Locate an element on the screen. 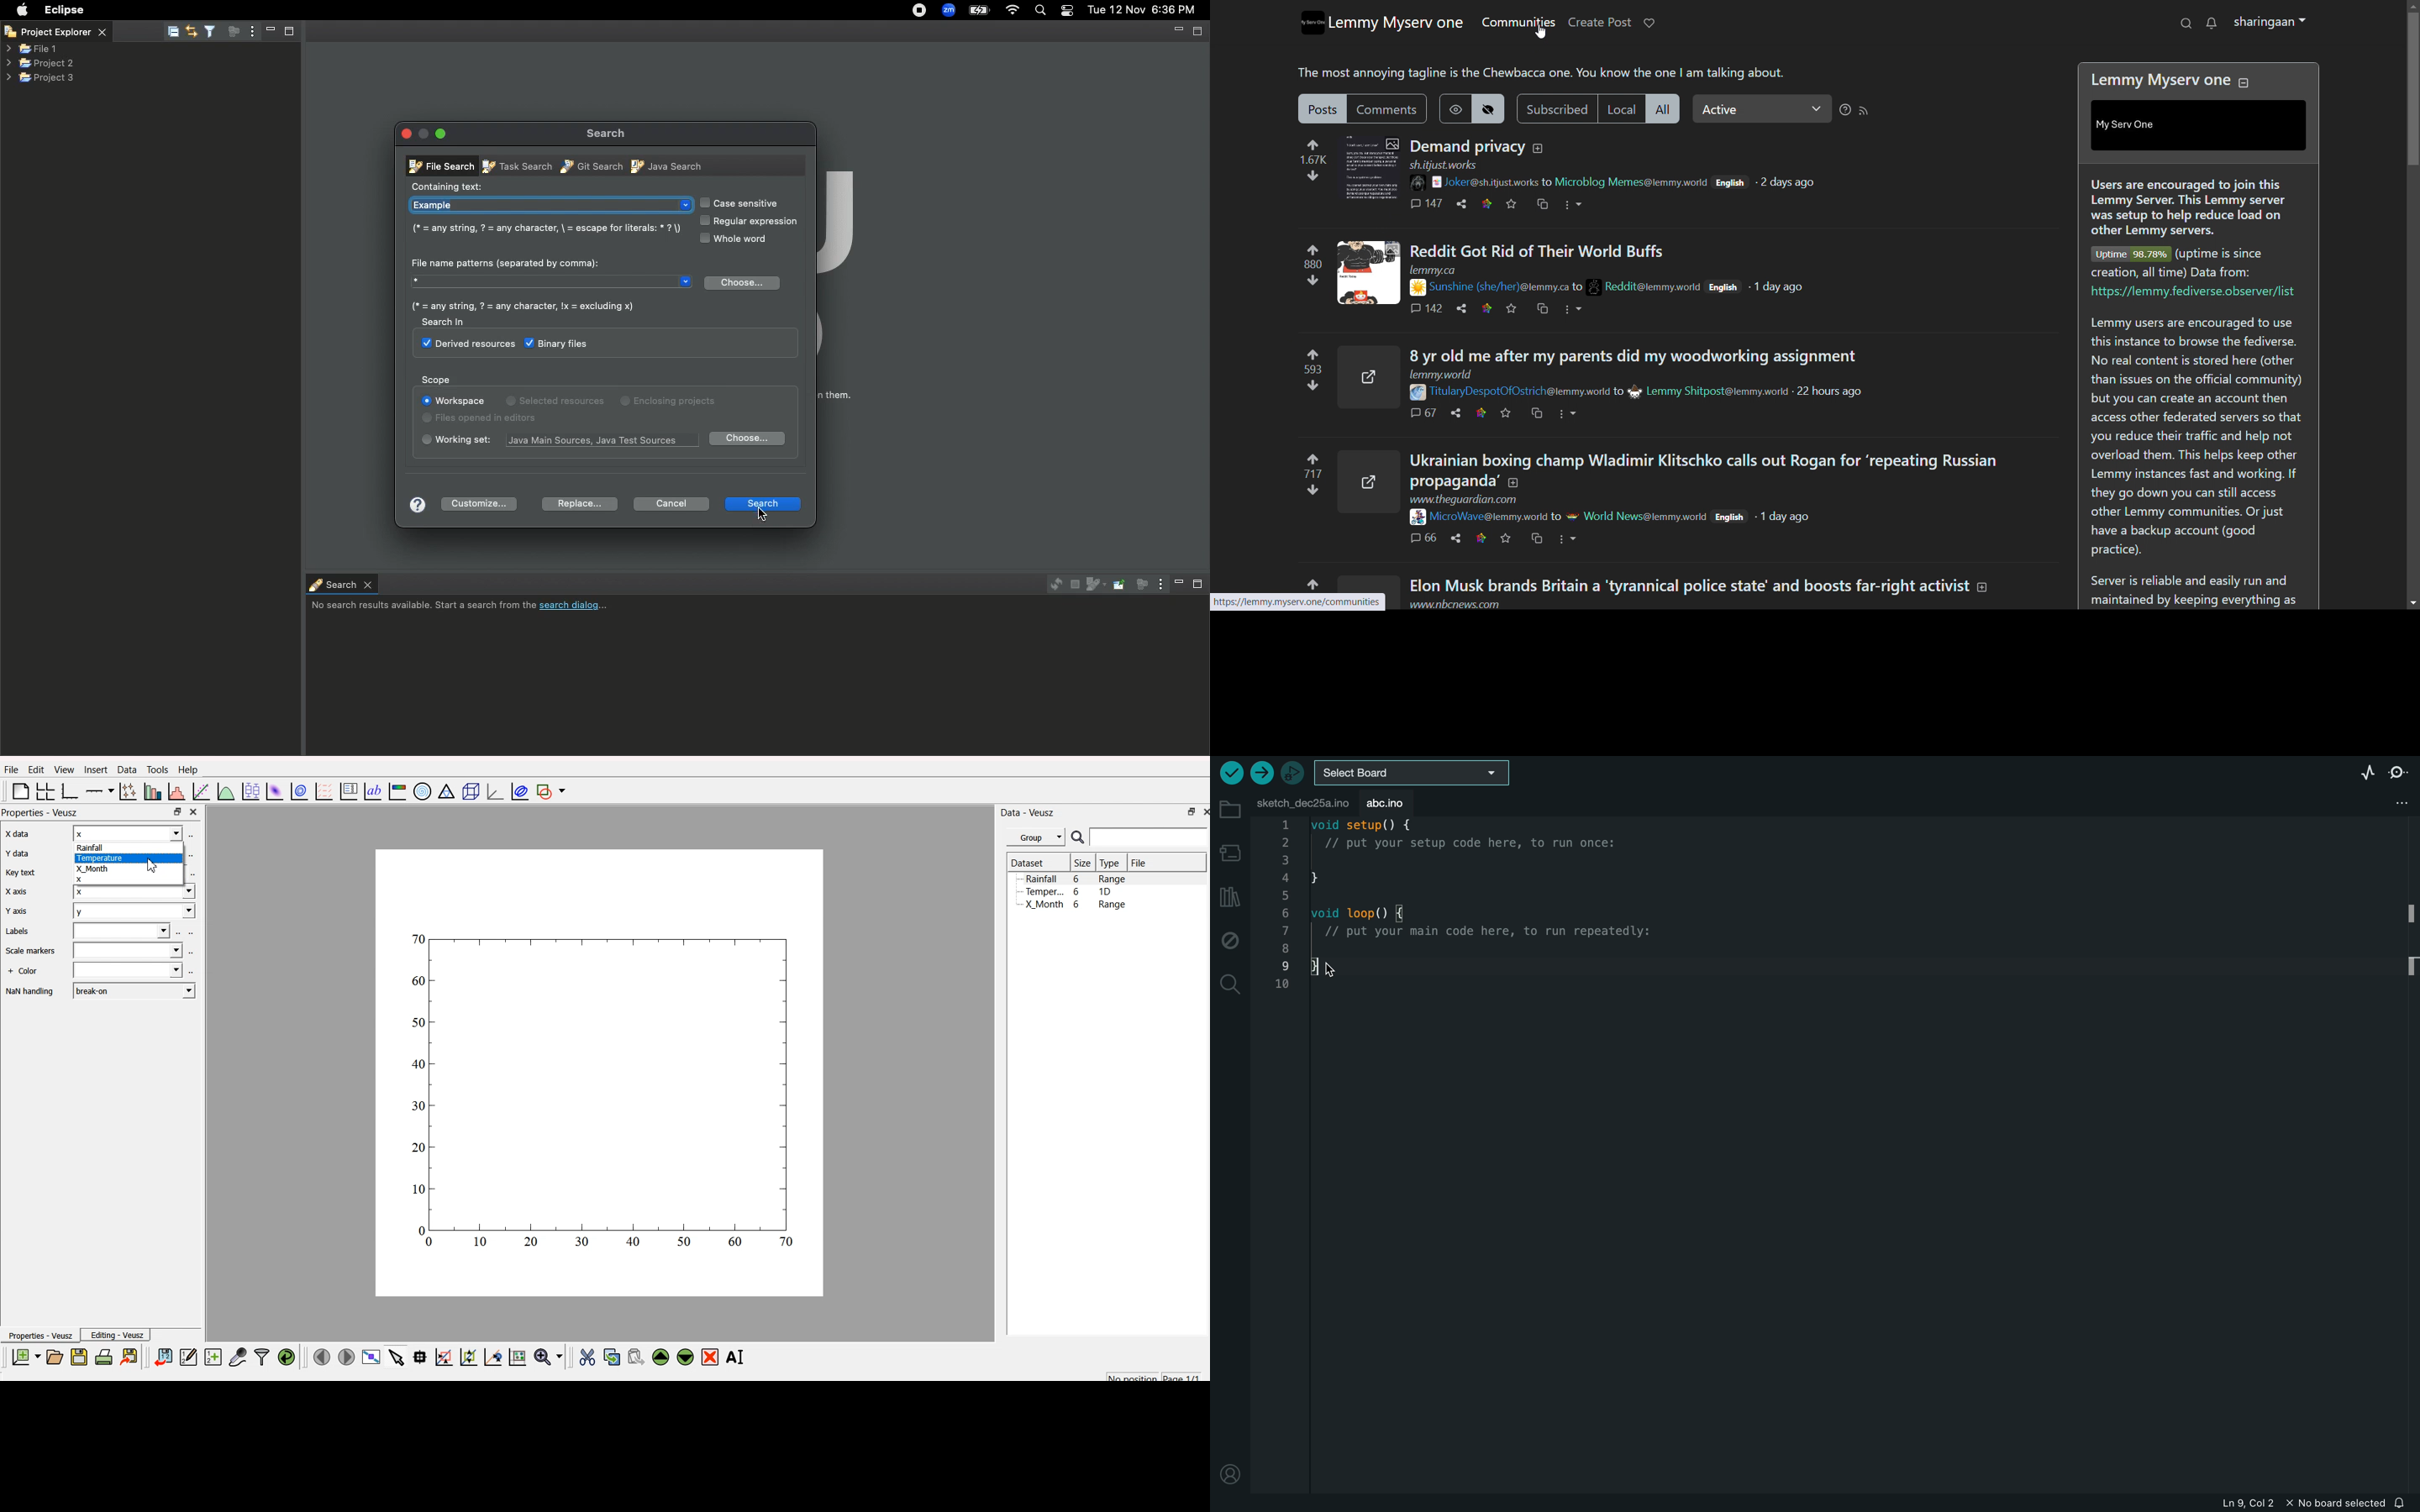  The most annoying tagline is the Chewbacca one. You know the one | am talking about. is located at coordinates (1547, 72).